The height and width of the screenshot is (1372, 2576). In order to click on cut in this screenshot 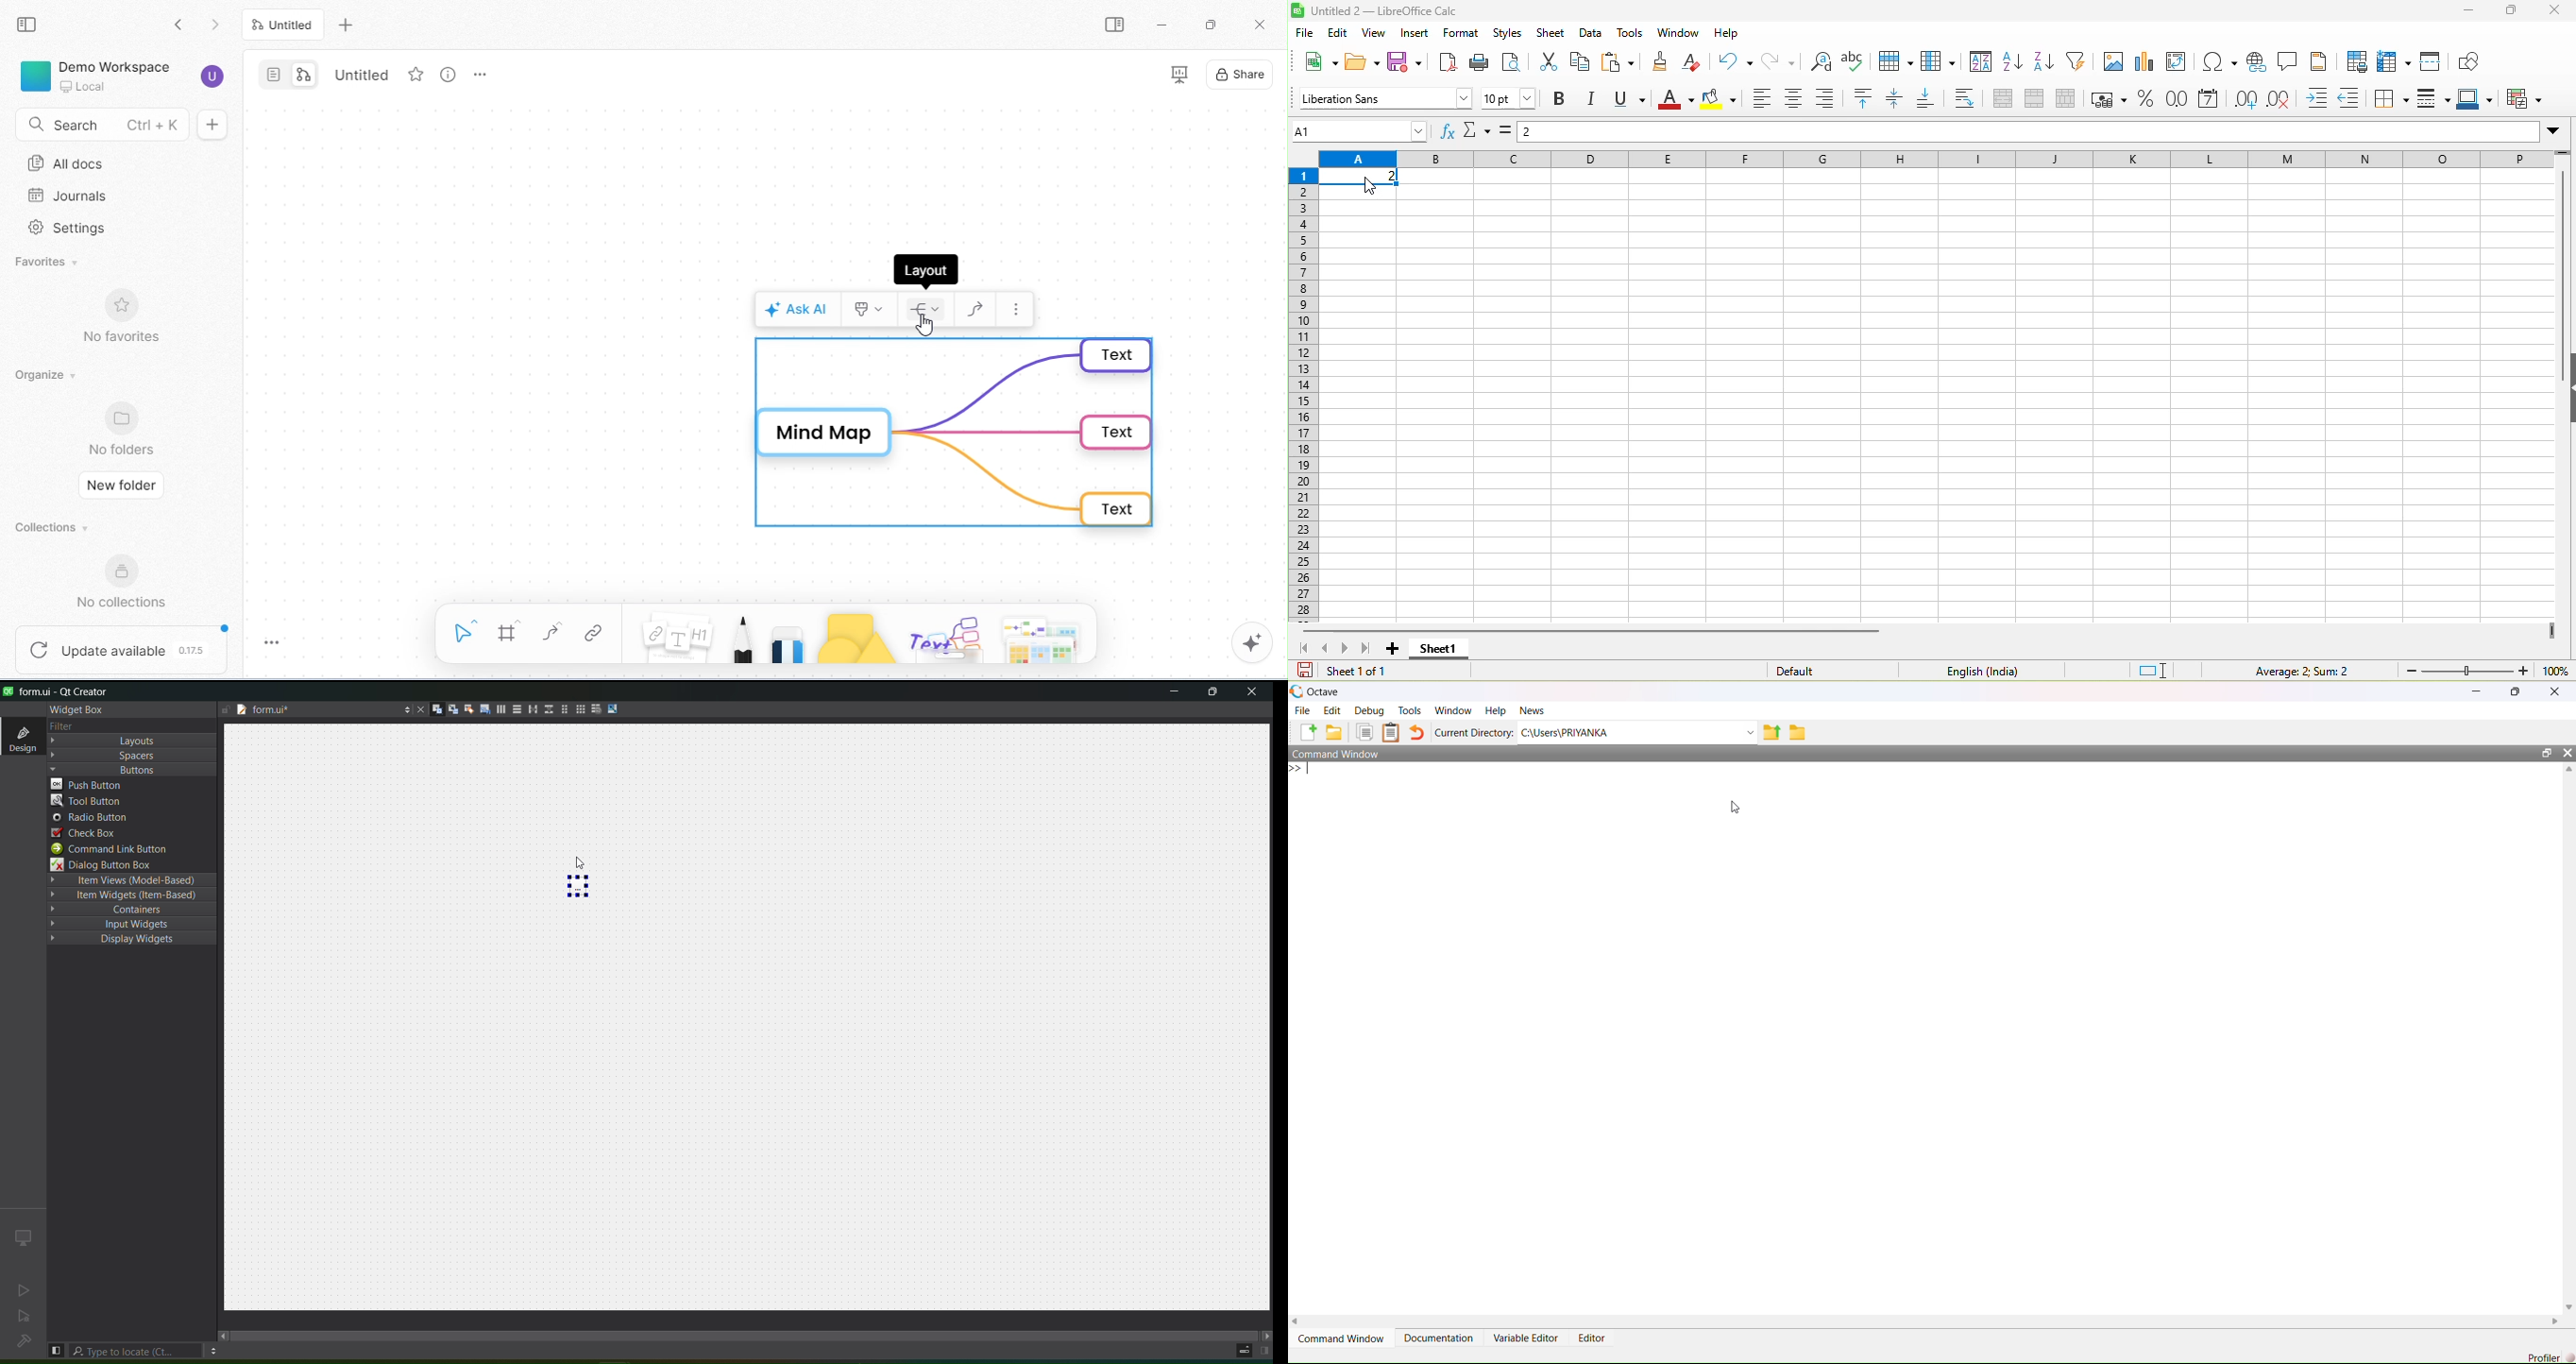, I will do `click(1549, 63)`.